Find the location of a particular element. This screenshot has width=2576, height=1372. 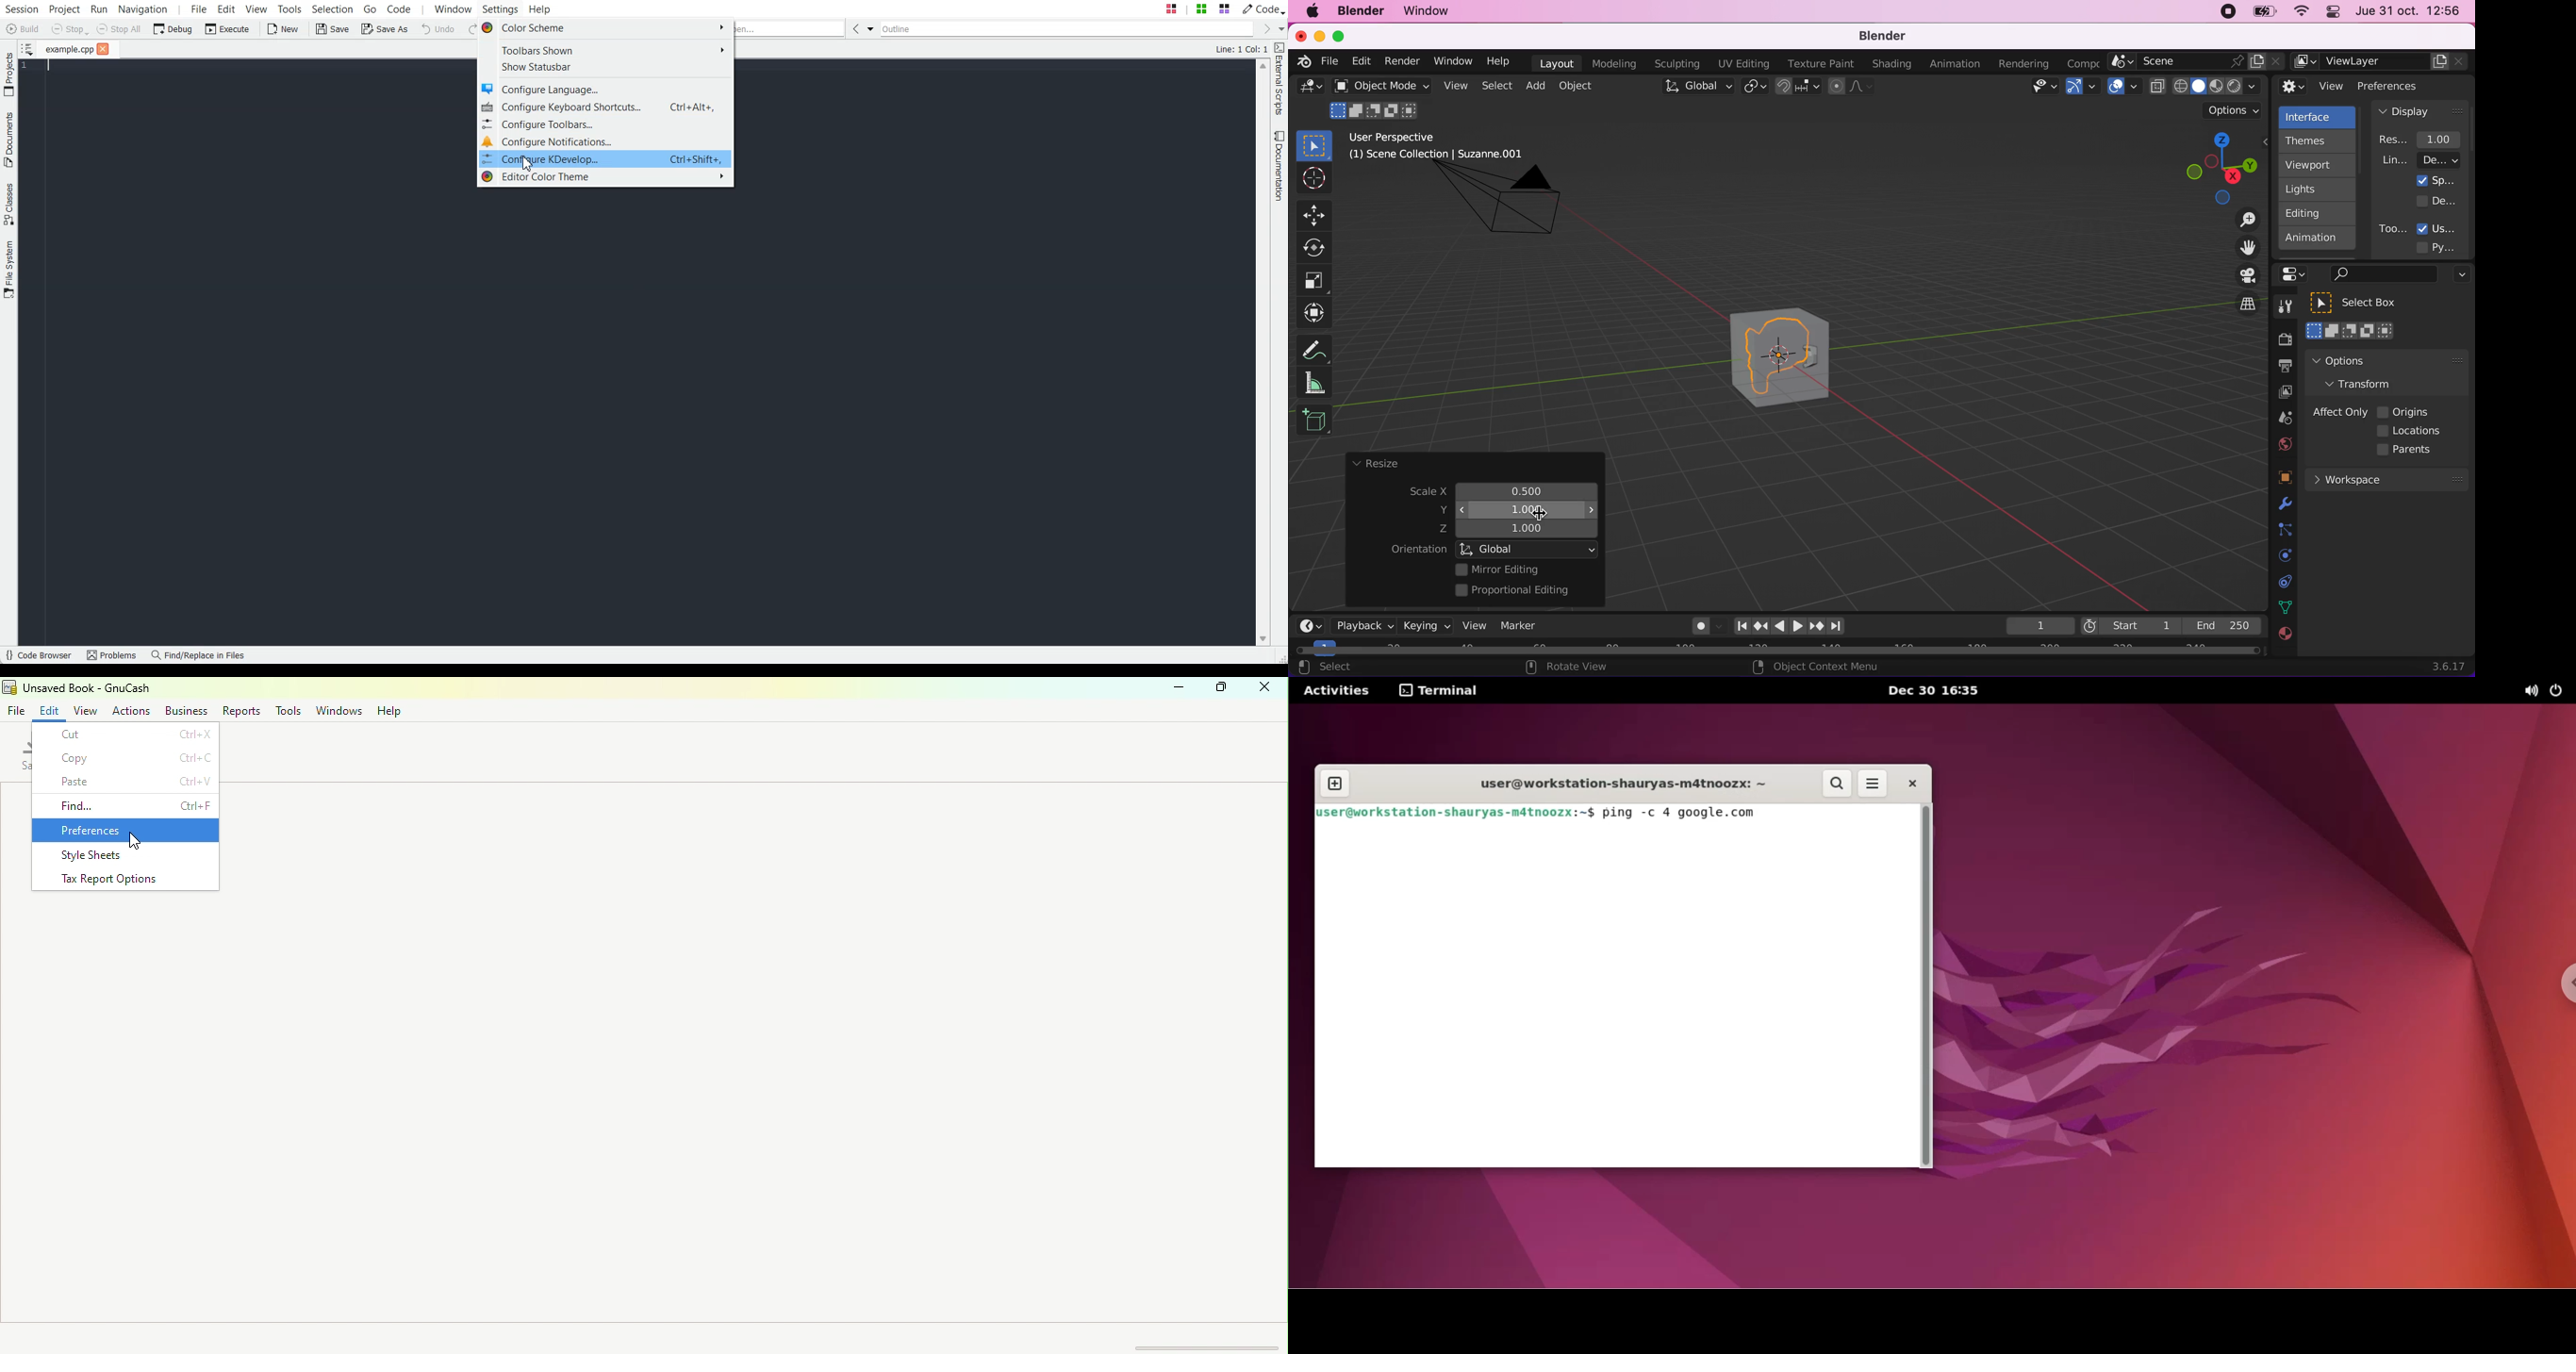

Status bar is located at coordinates (644, 1336).